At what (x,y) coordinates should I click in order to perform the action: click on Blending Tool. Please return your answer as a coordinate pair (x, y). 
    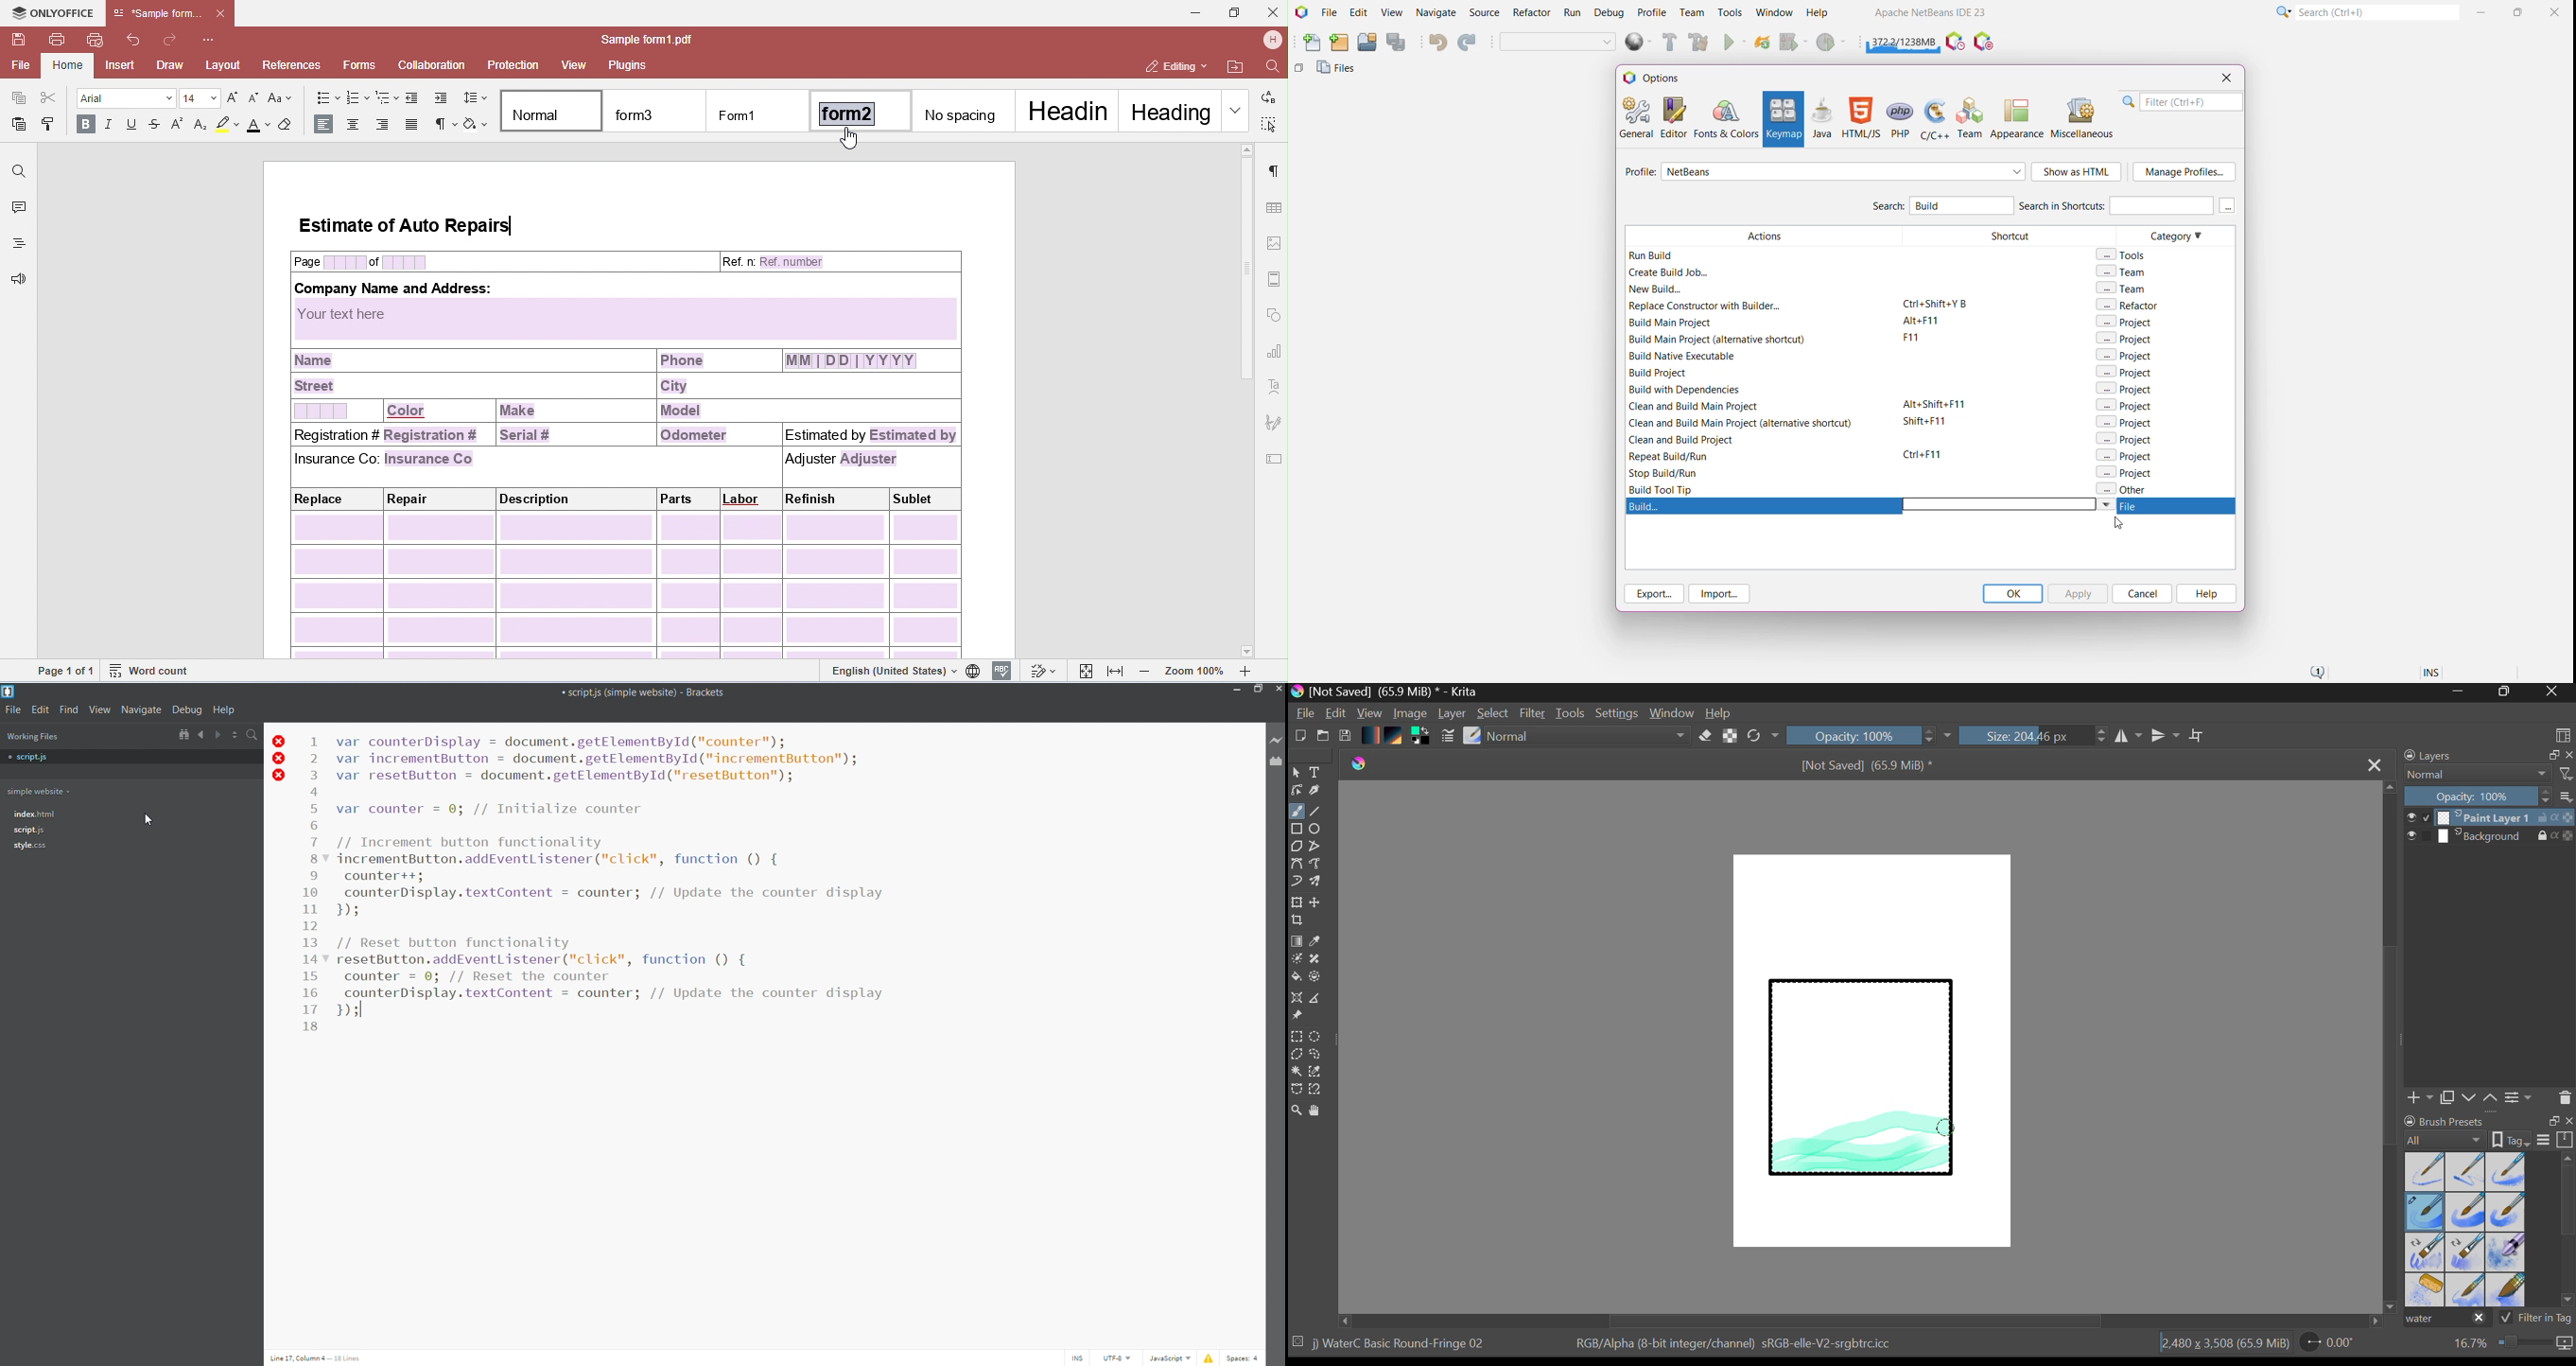
    Looking at the image, I should click on (1589, 737).